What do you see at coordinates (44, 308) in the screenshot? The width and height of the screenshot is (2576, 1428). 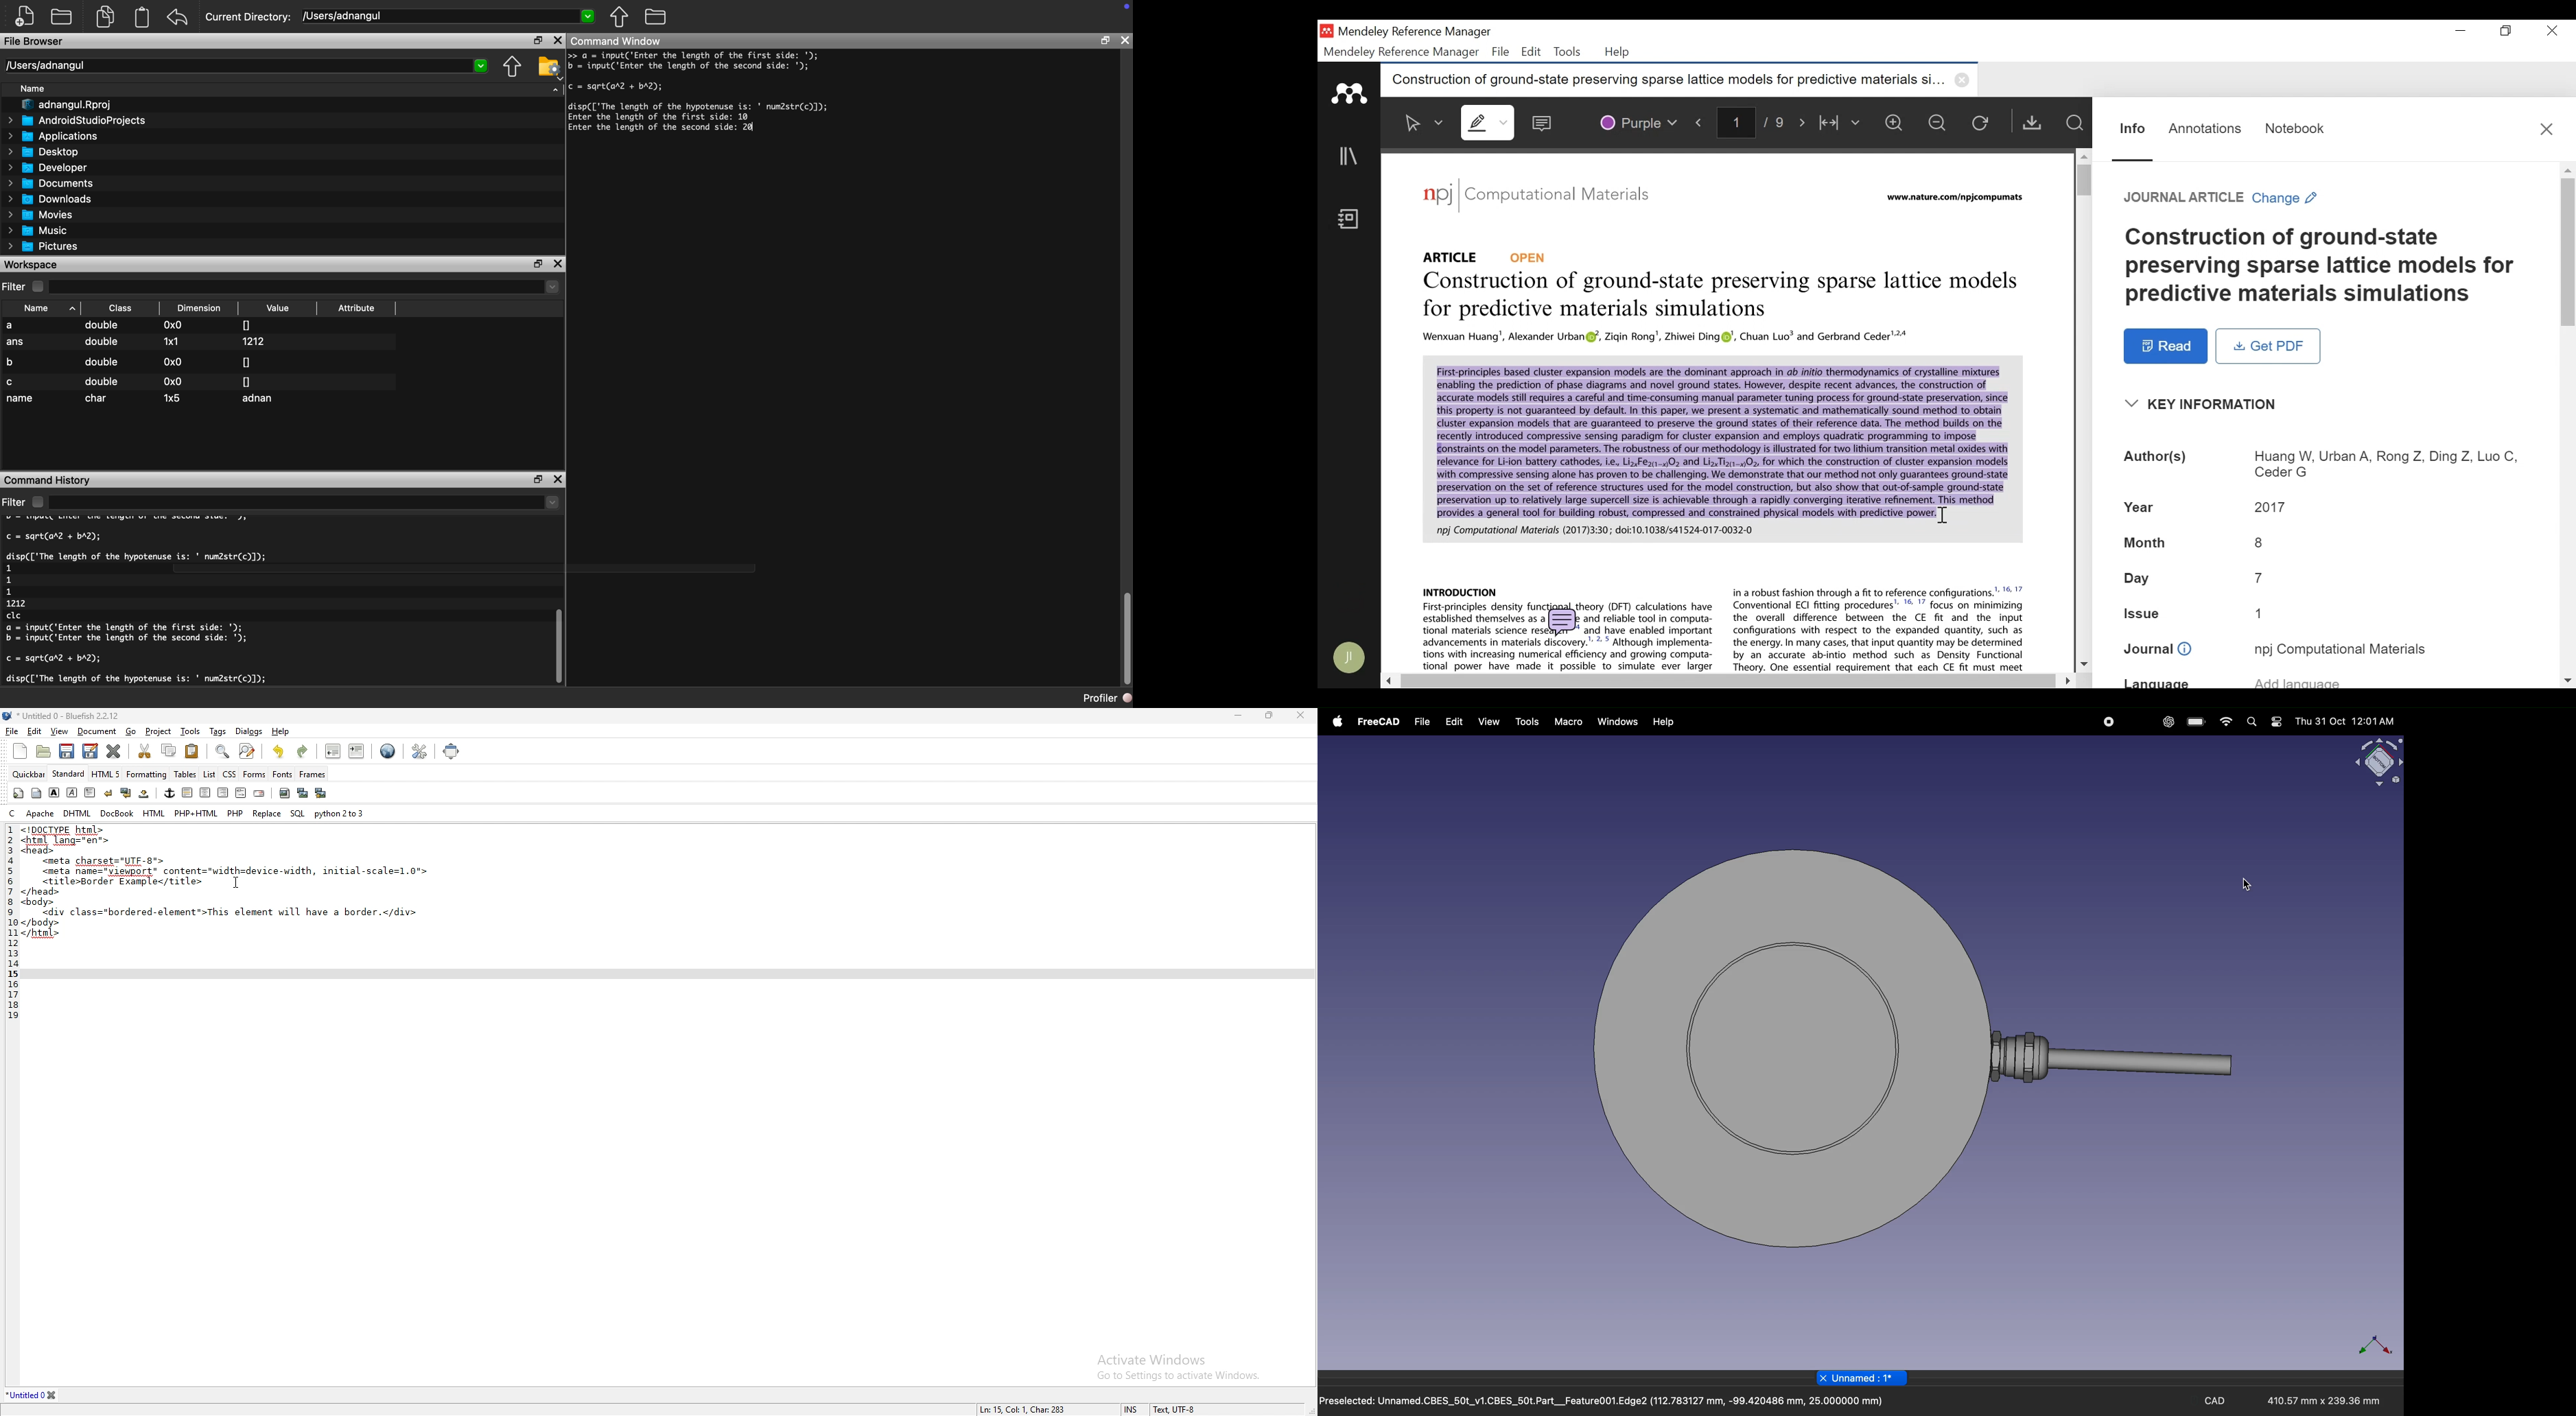 I see `Name` at bounding box center [44, 308].